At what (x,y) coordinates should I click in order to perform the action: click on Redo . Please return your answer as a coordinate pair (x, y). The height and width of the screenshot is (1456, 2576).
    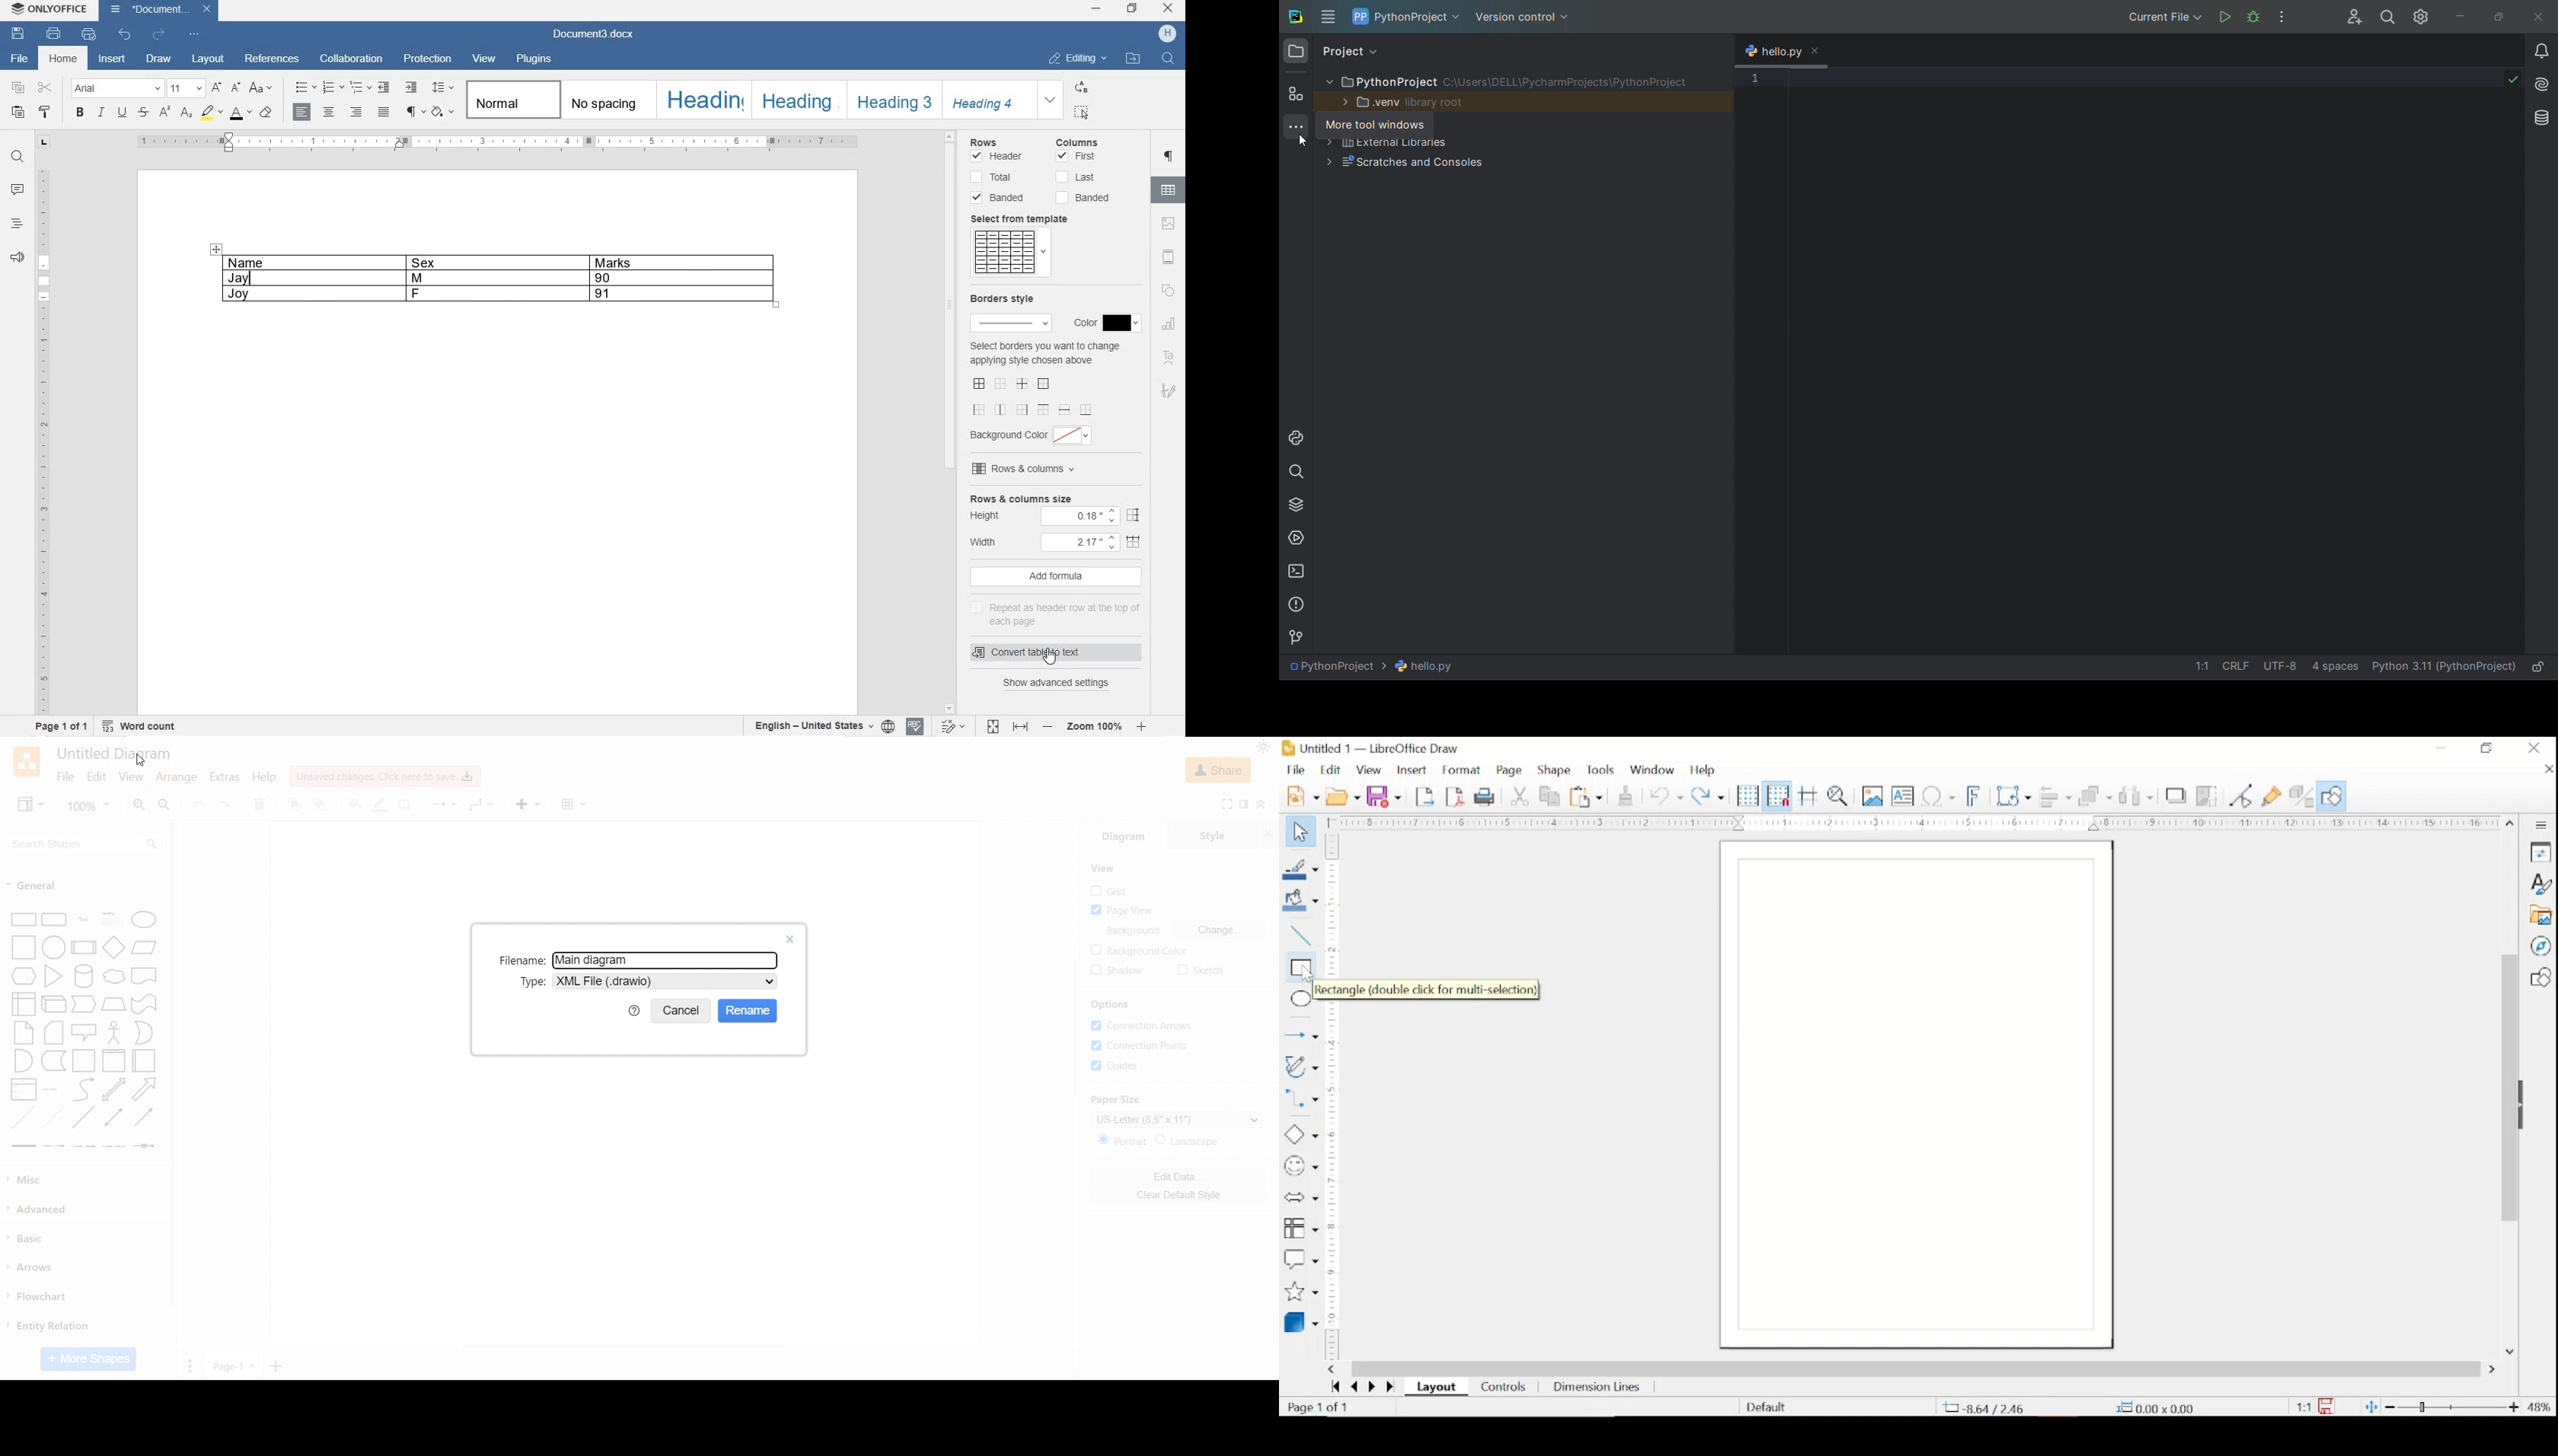
    Looking at the image, I should click on (224, 805).